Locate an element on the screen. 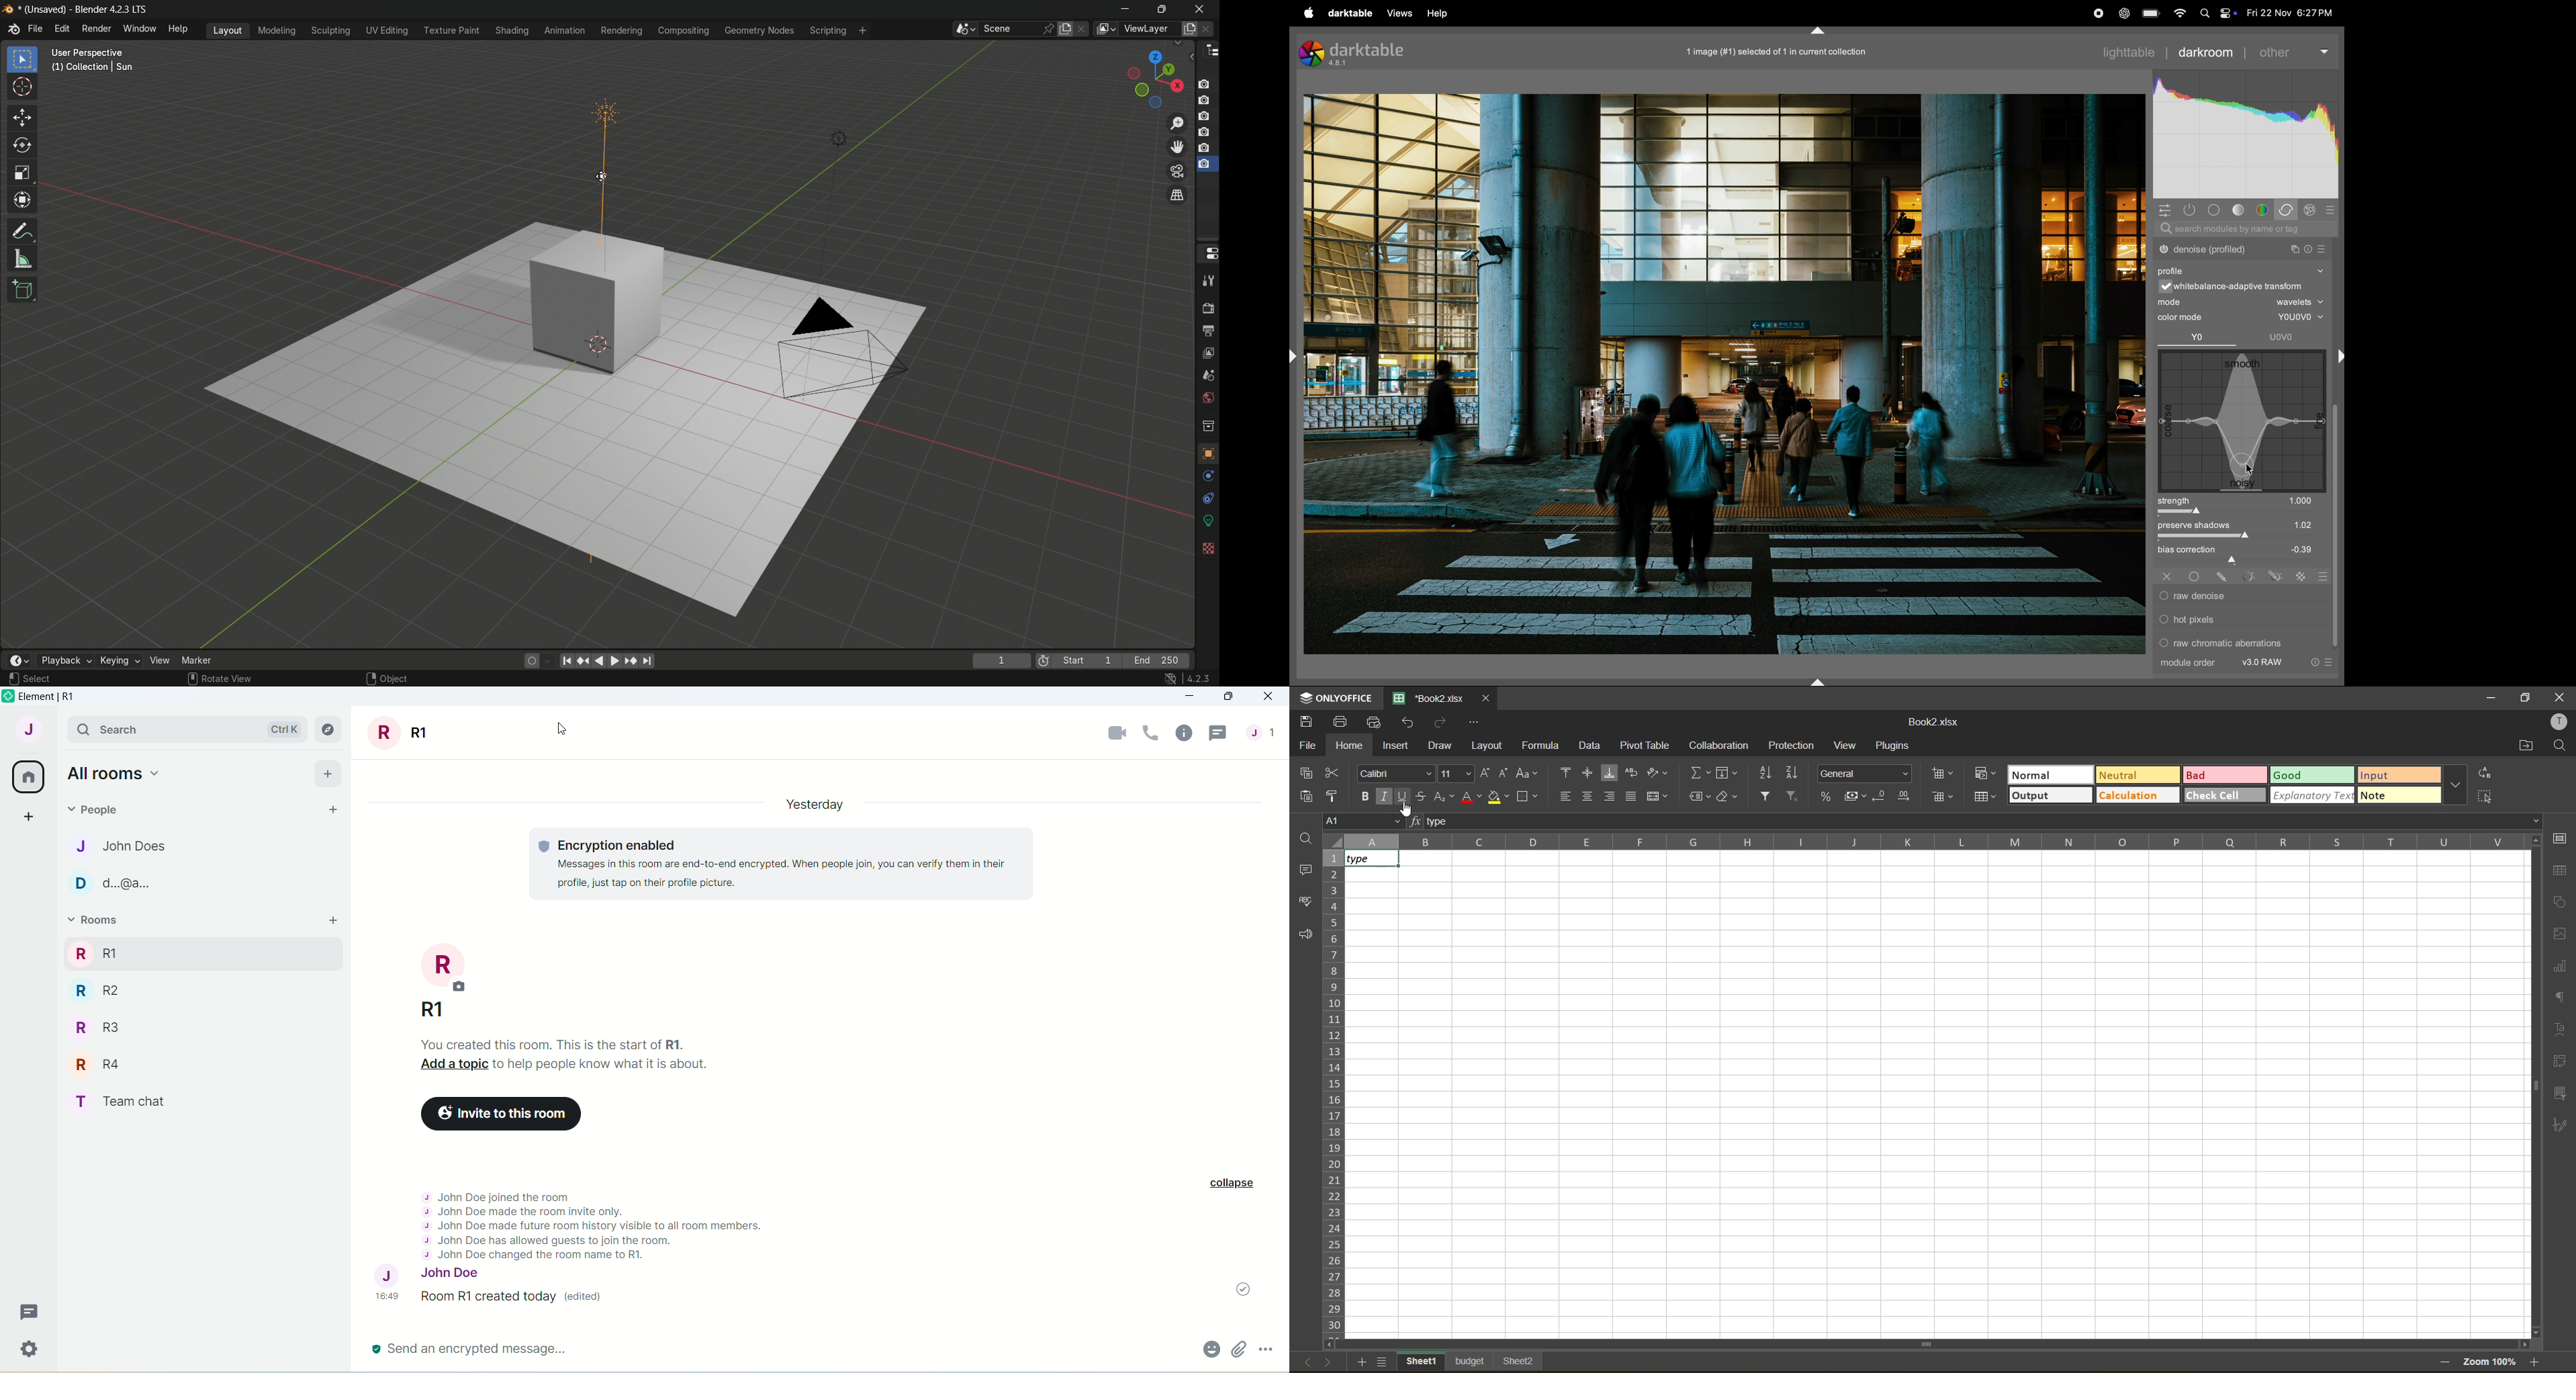  jump to keyframe is located at coordinates (585, 662).